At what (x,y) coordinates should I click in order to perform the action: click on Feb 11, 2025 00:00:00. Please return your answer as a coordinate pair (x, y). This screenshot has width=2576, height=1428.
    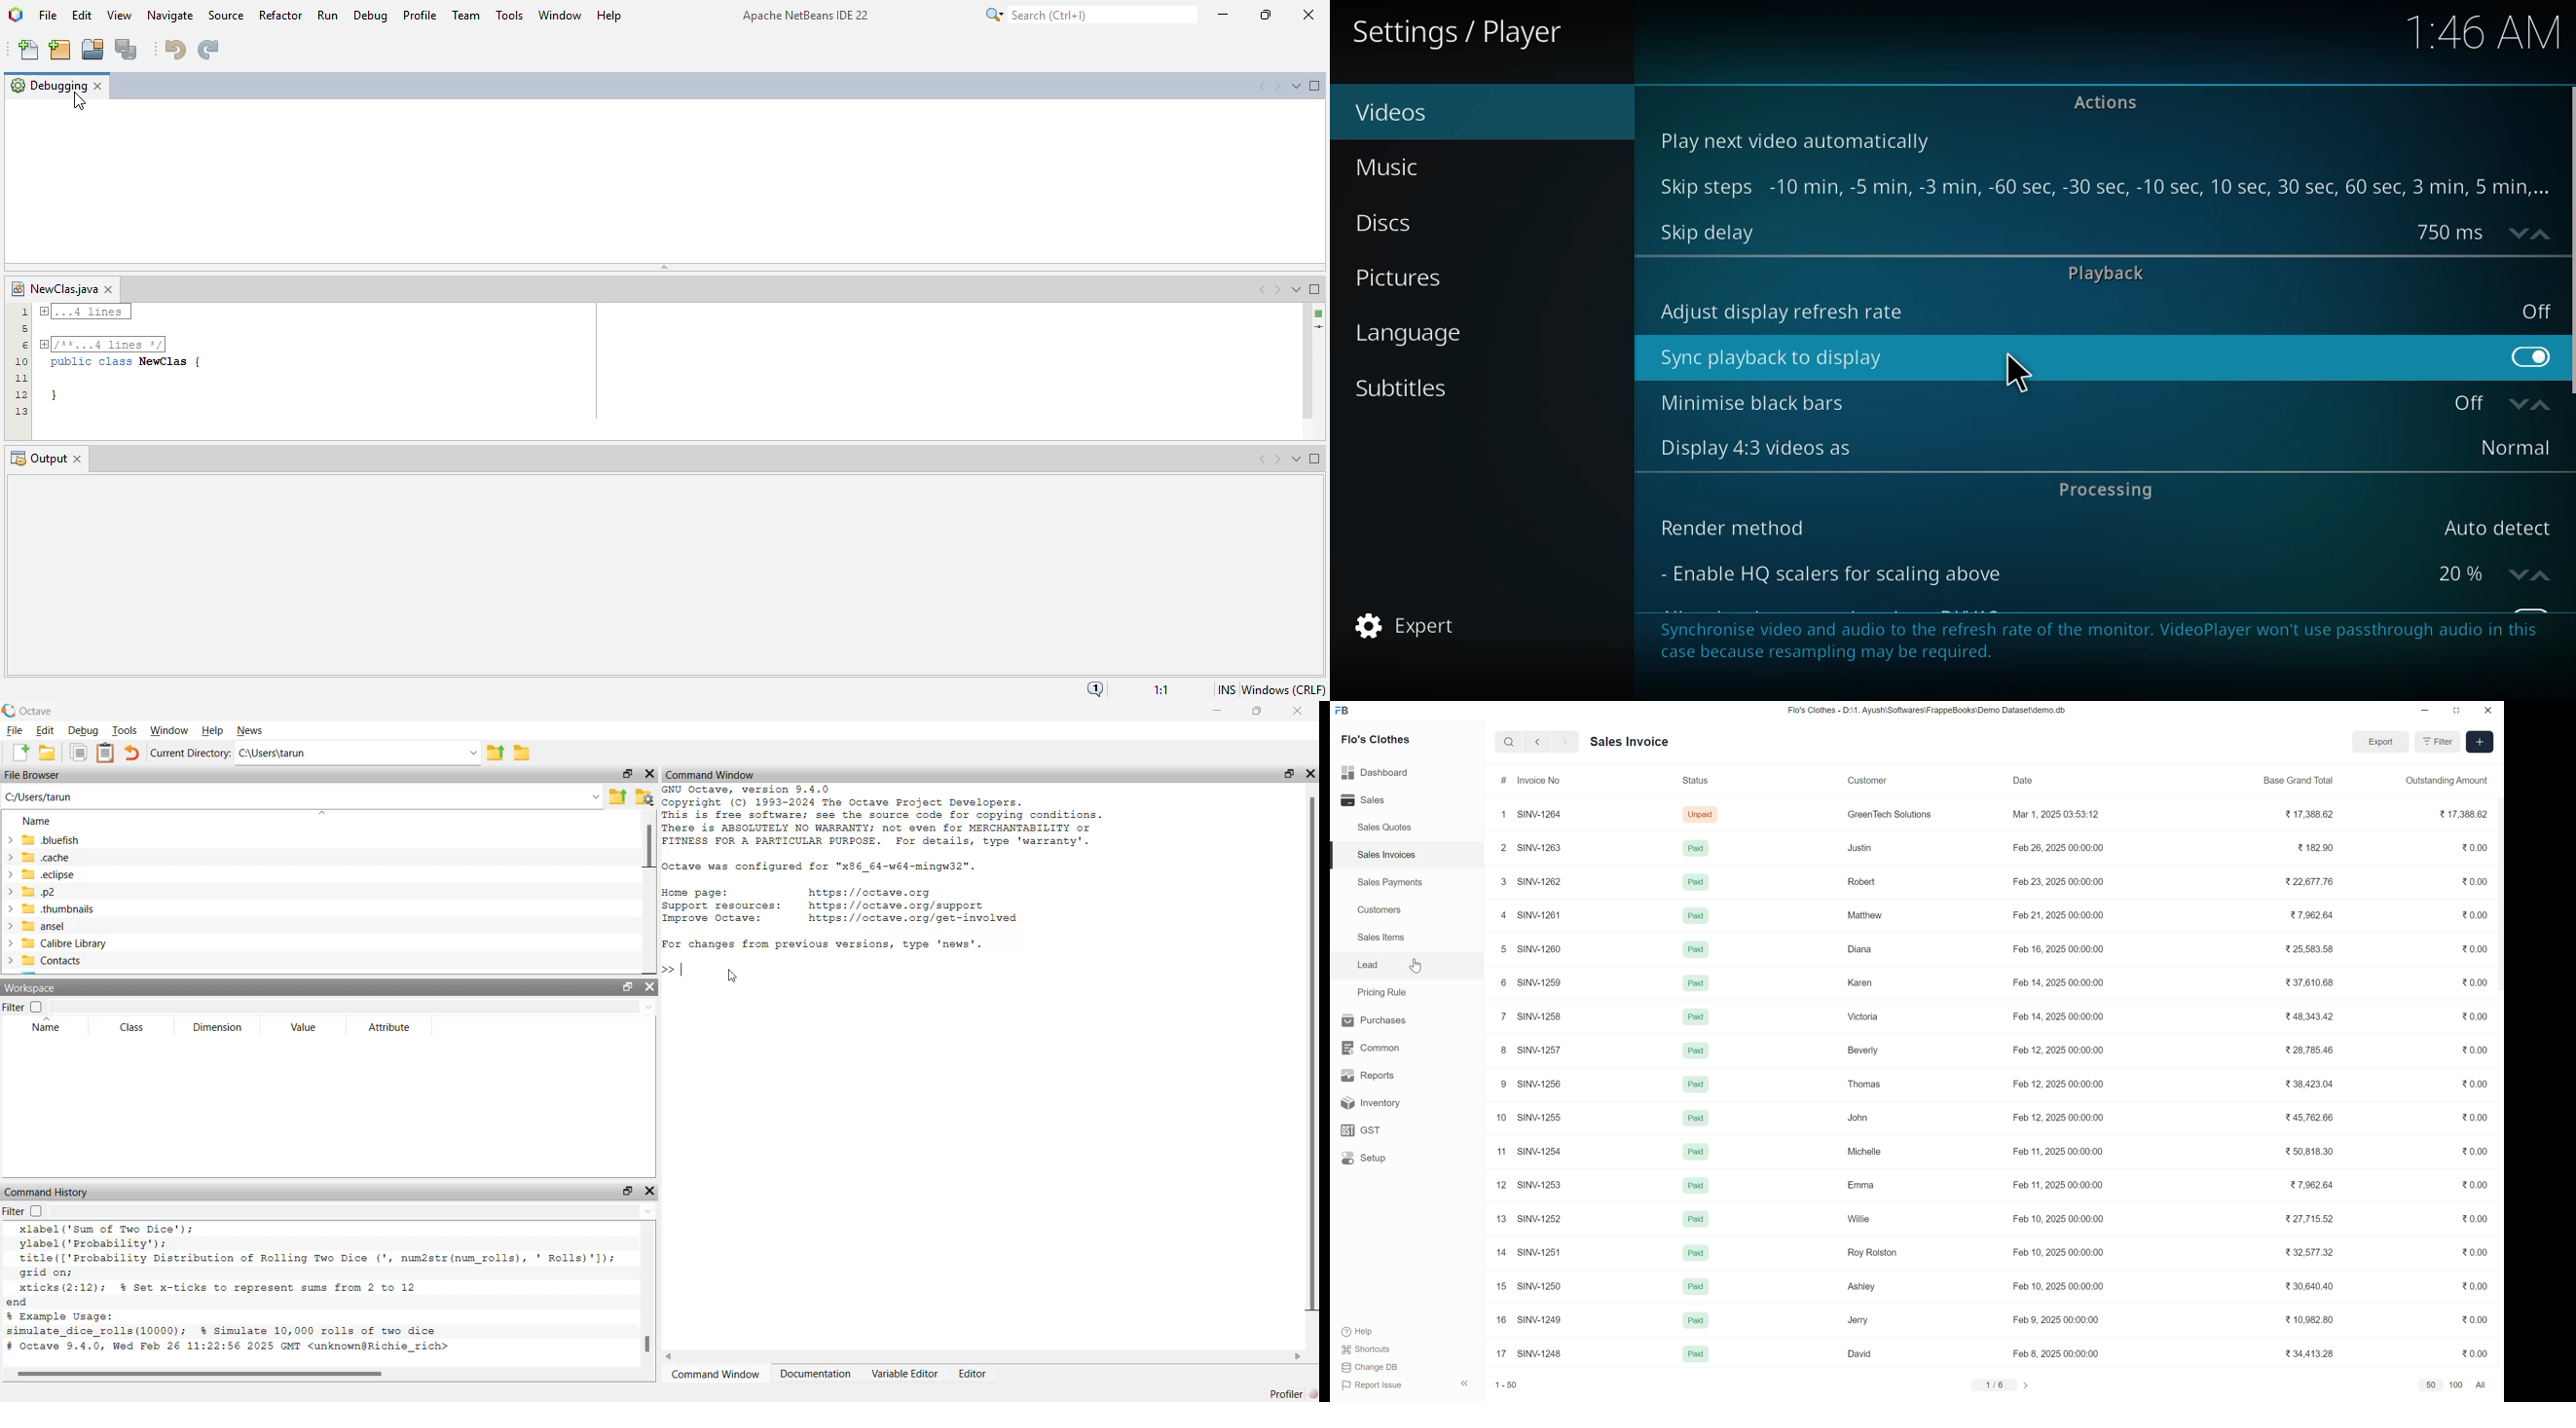
    Looking at the image, I should click on (2048, 1185).